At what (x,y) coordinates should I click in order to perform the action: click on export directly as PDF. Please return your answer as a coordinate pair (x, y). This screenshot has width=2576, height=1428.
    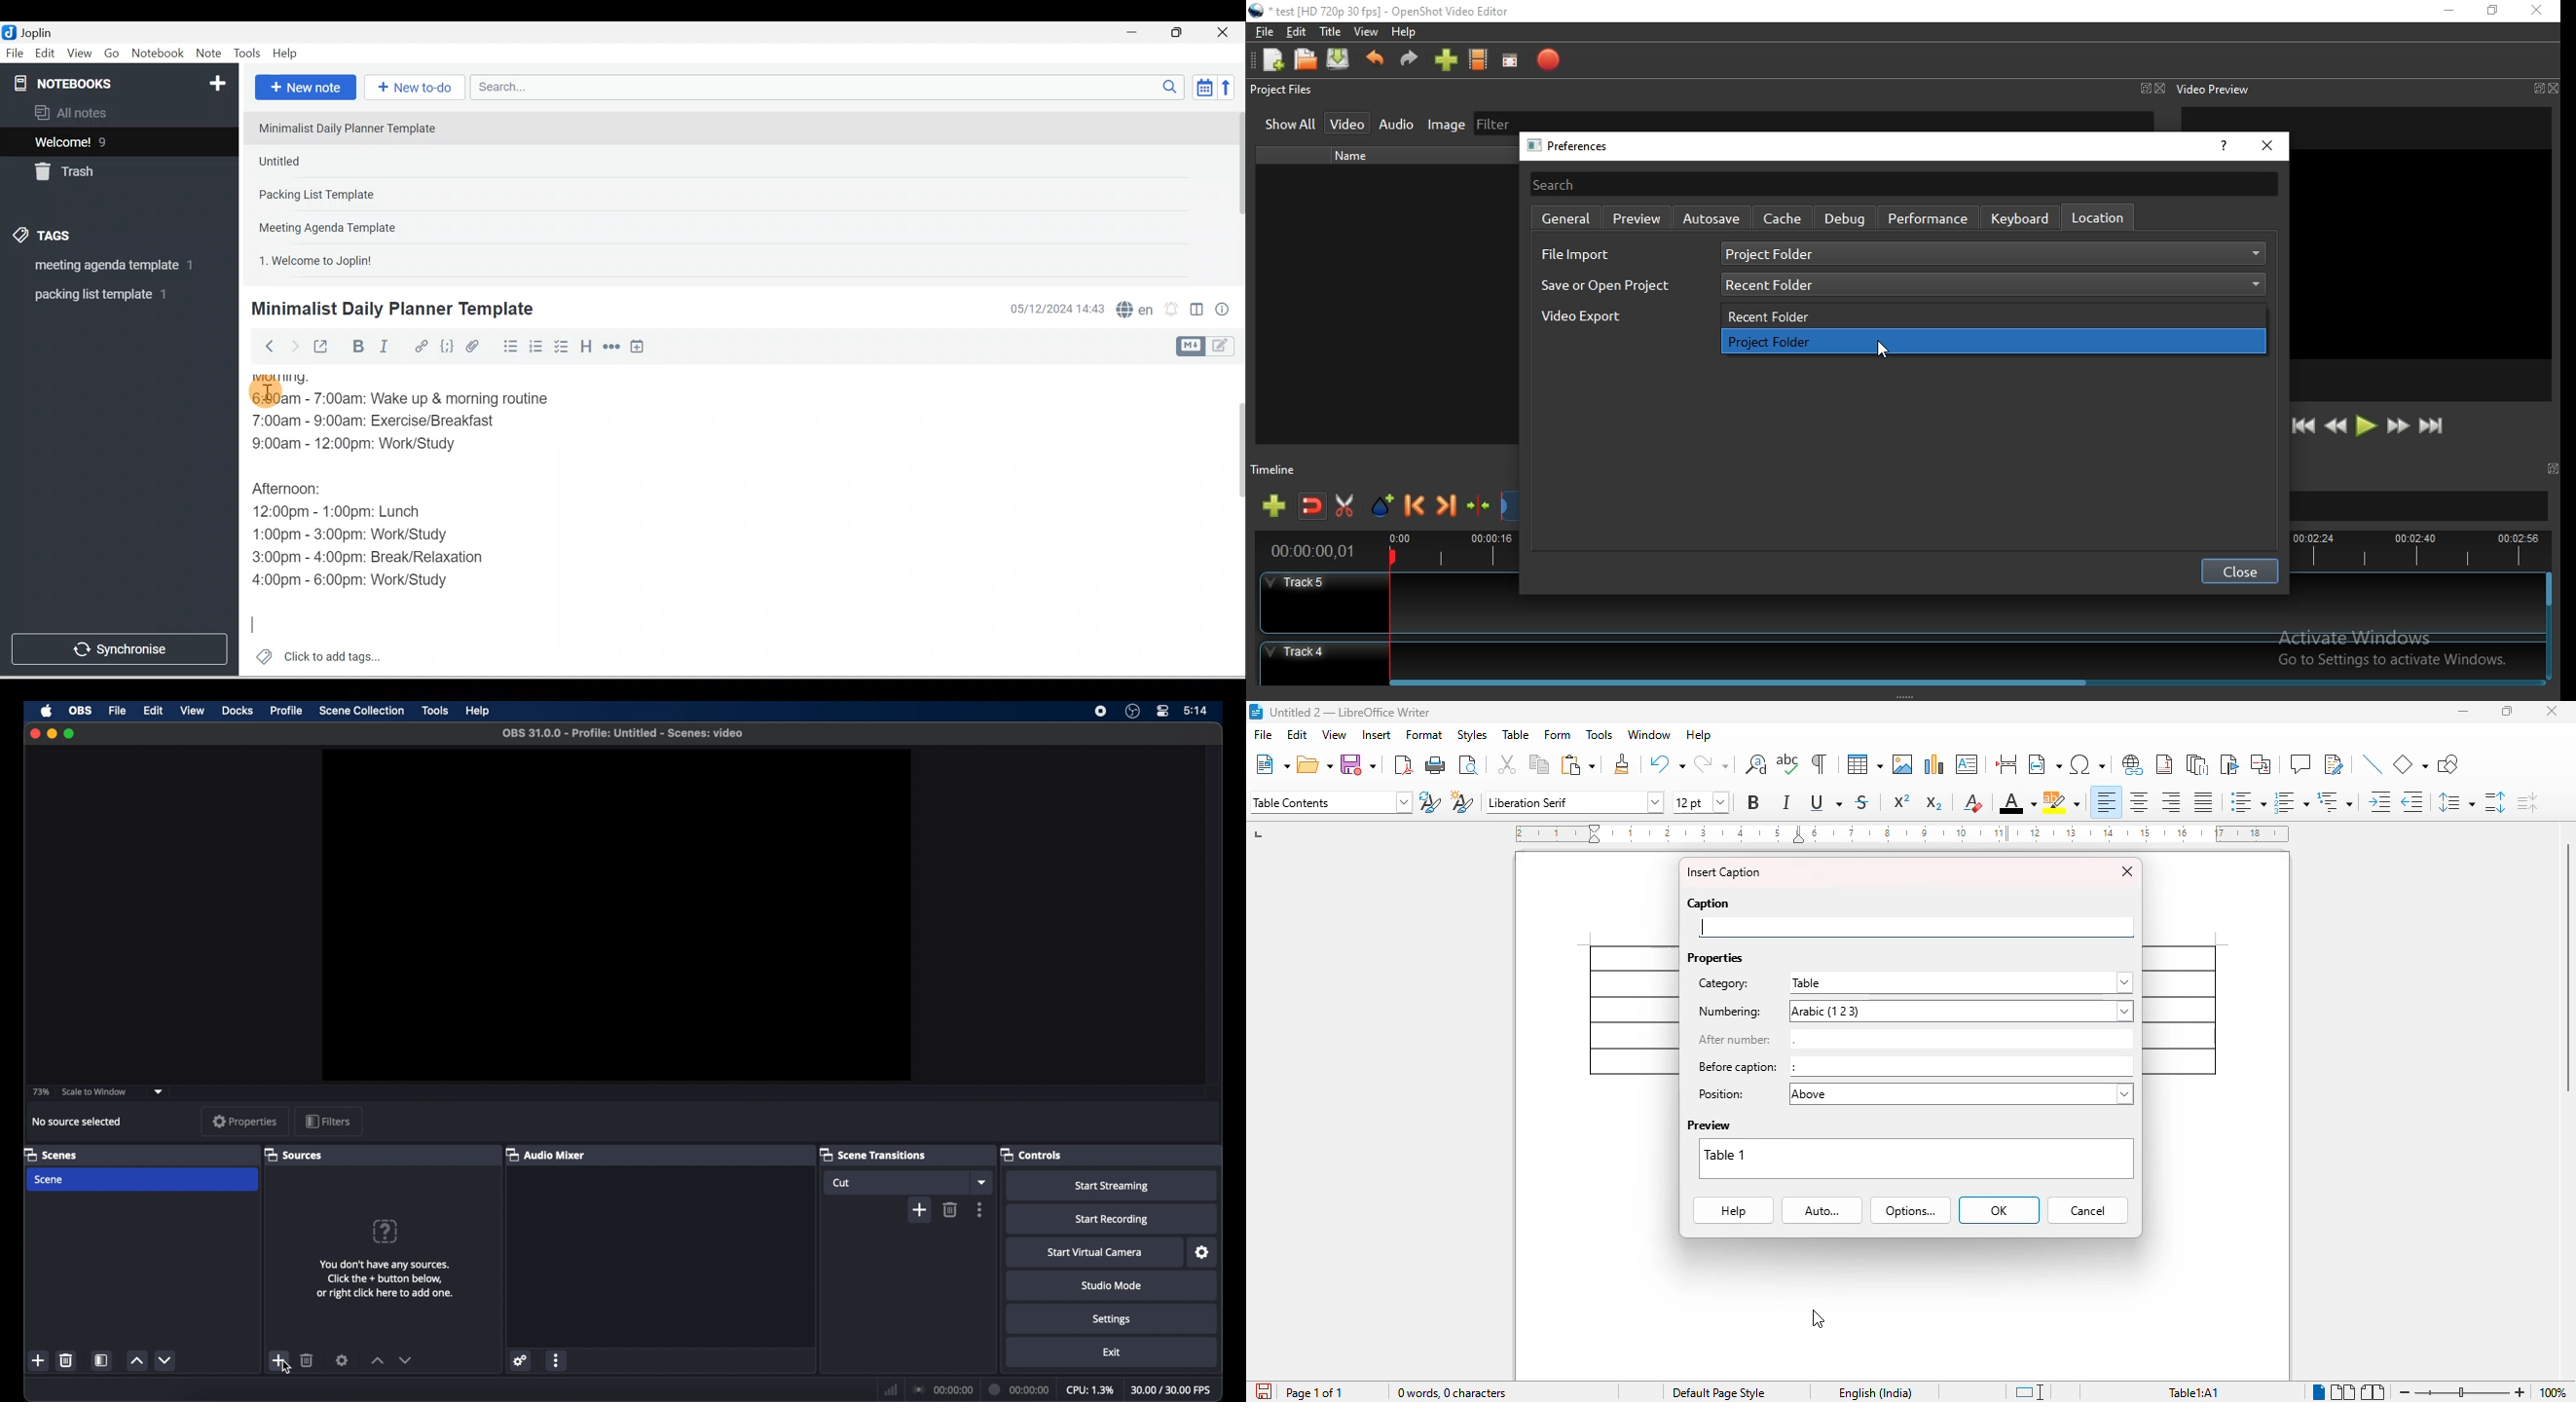
    Looking at the image, I should click on (1403, 765).